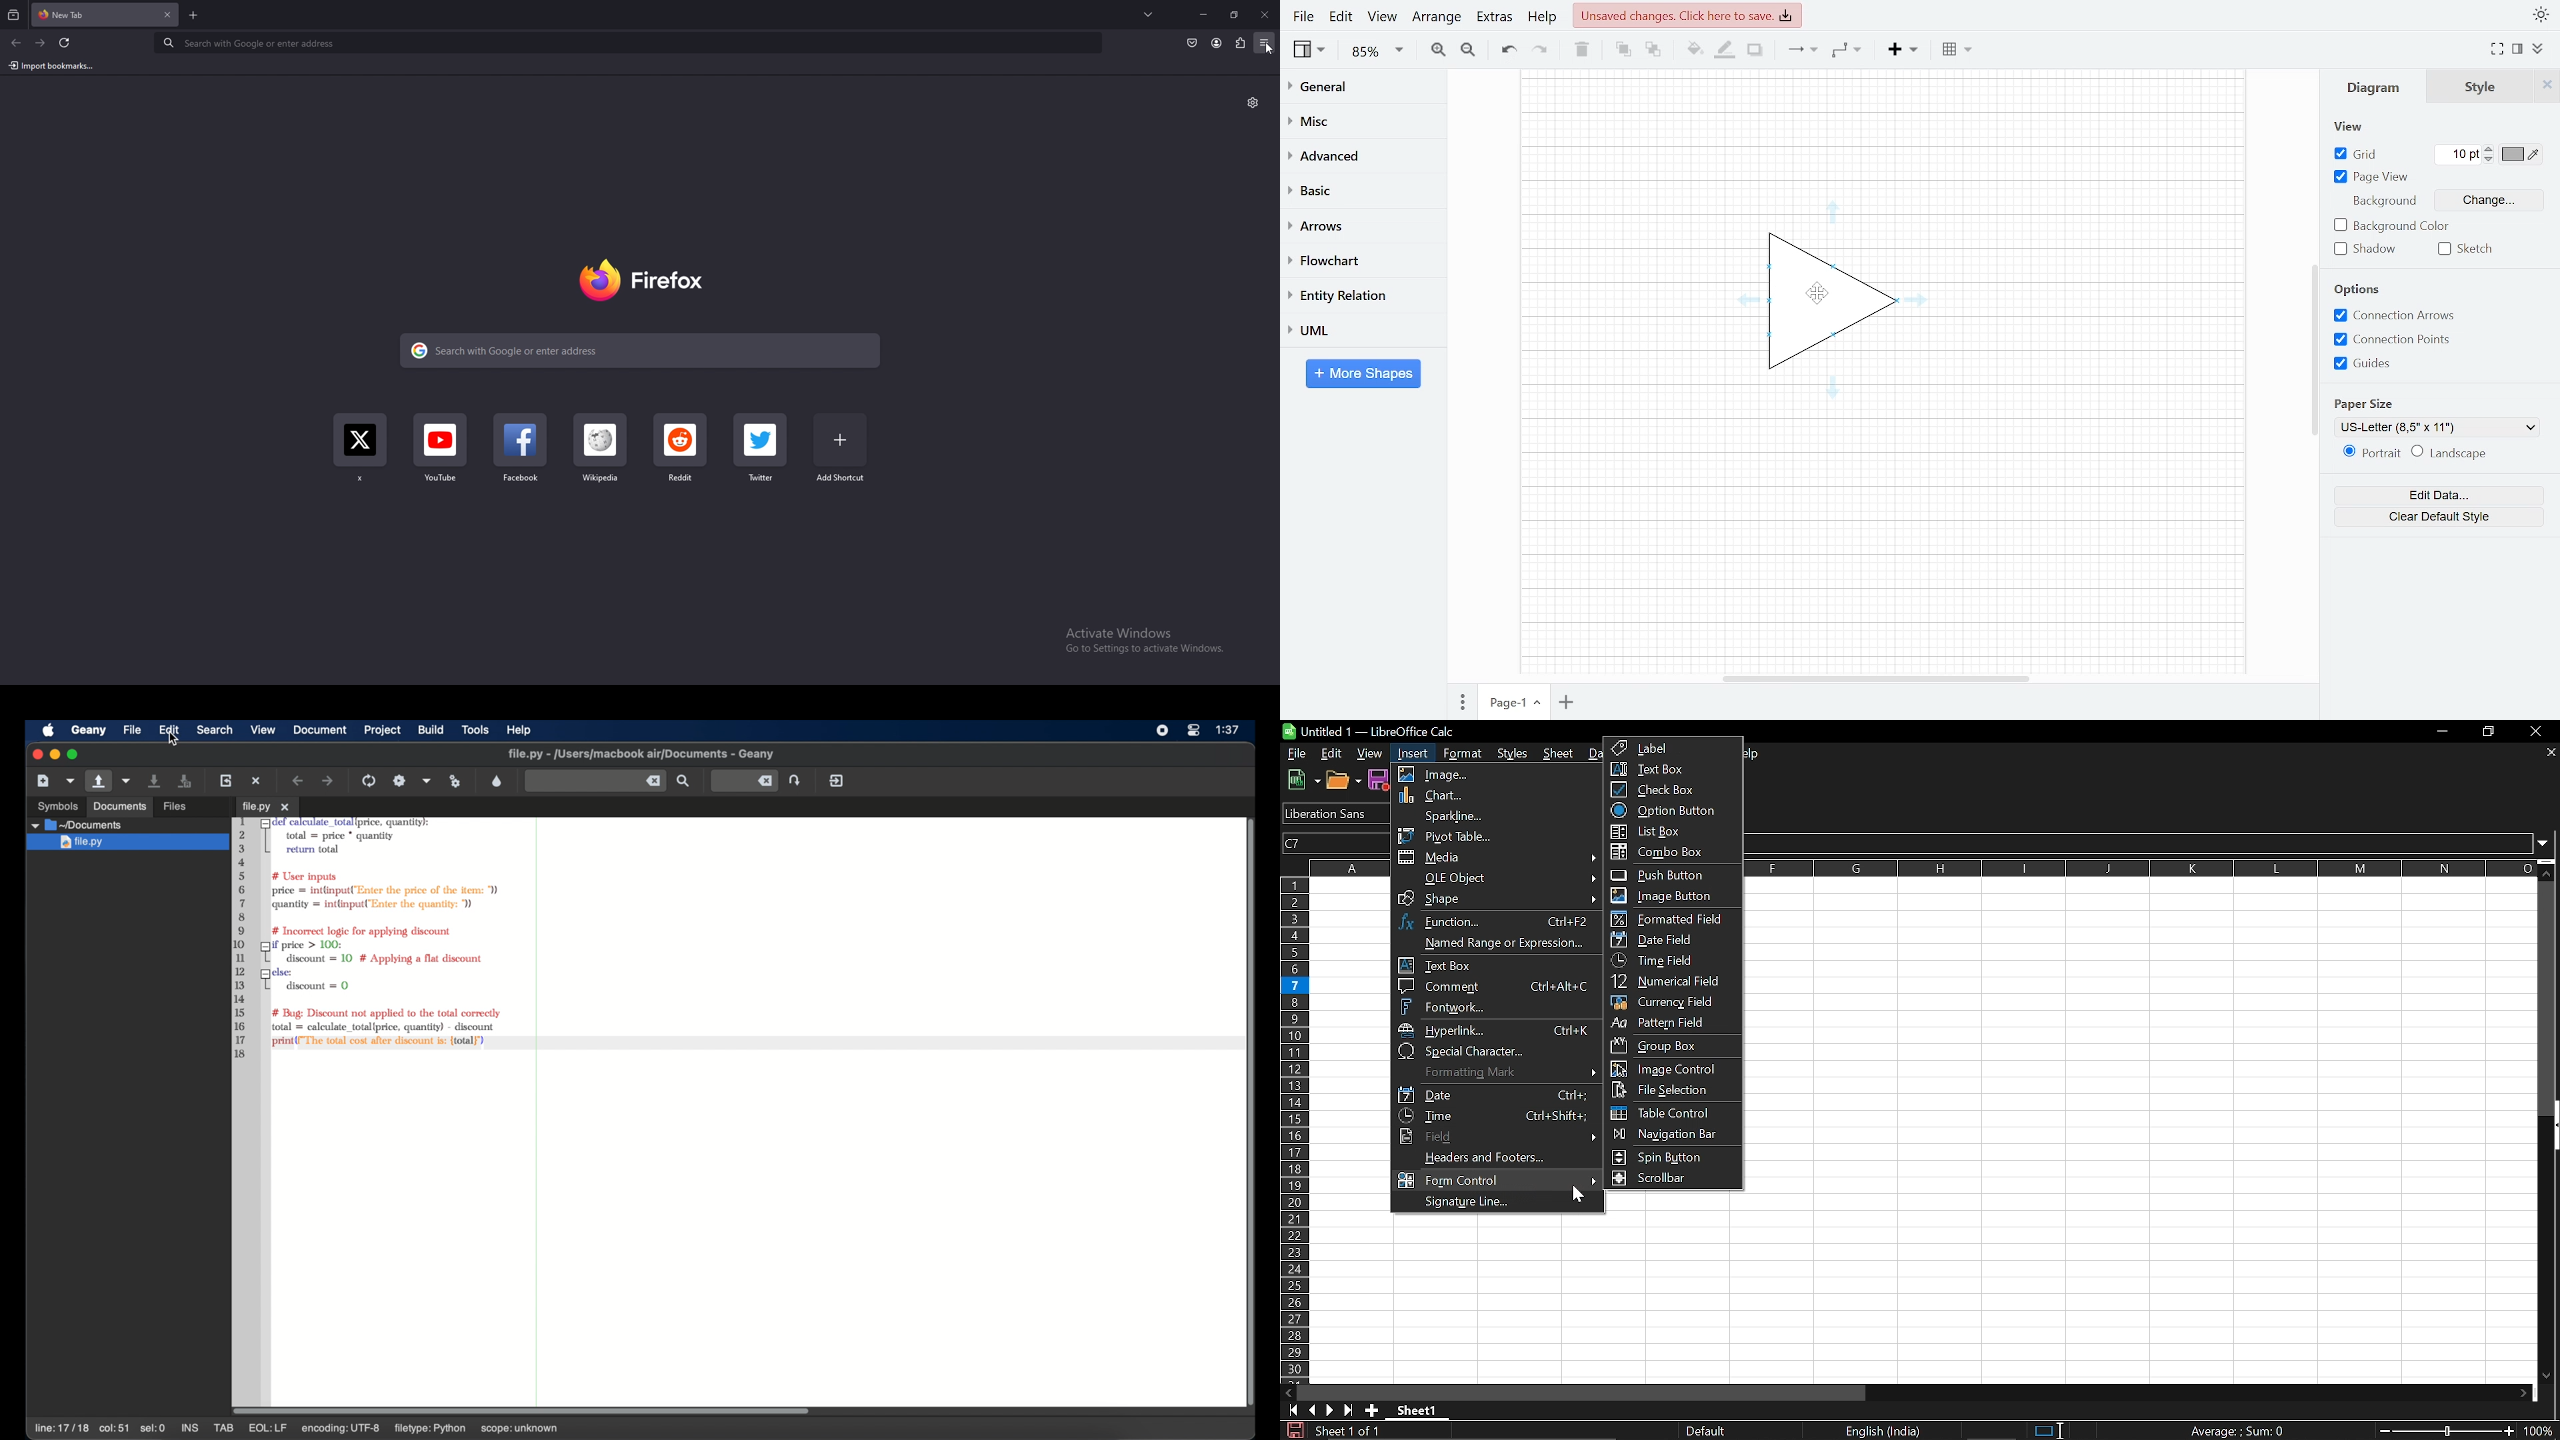 The image size is (2576, 1456). I want to click on Insert, so click(1410, 754).